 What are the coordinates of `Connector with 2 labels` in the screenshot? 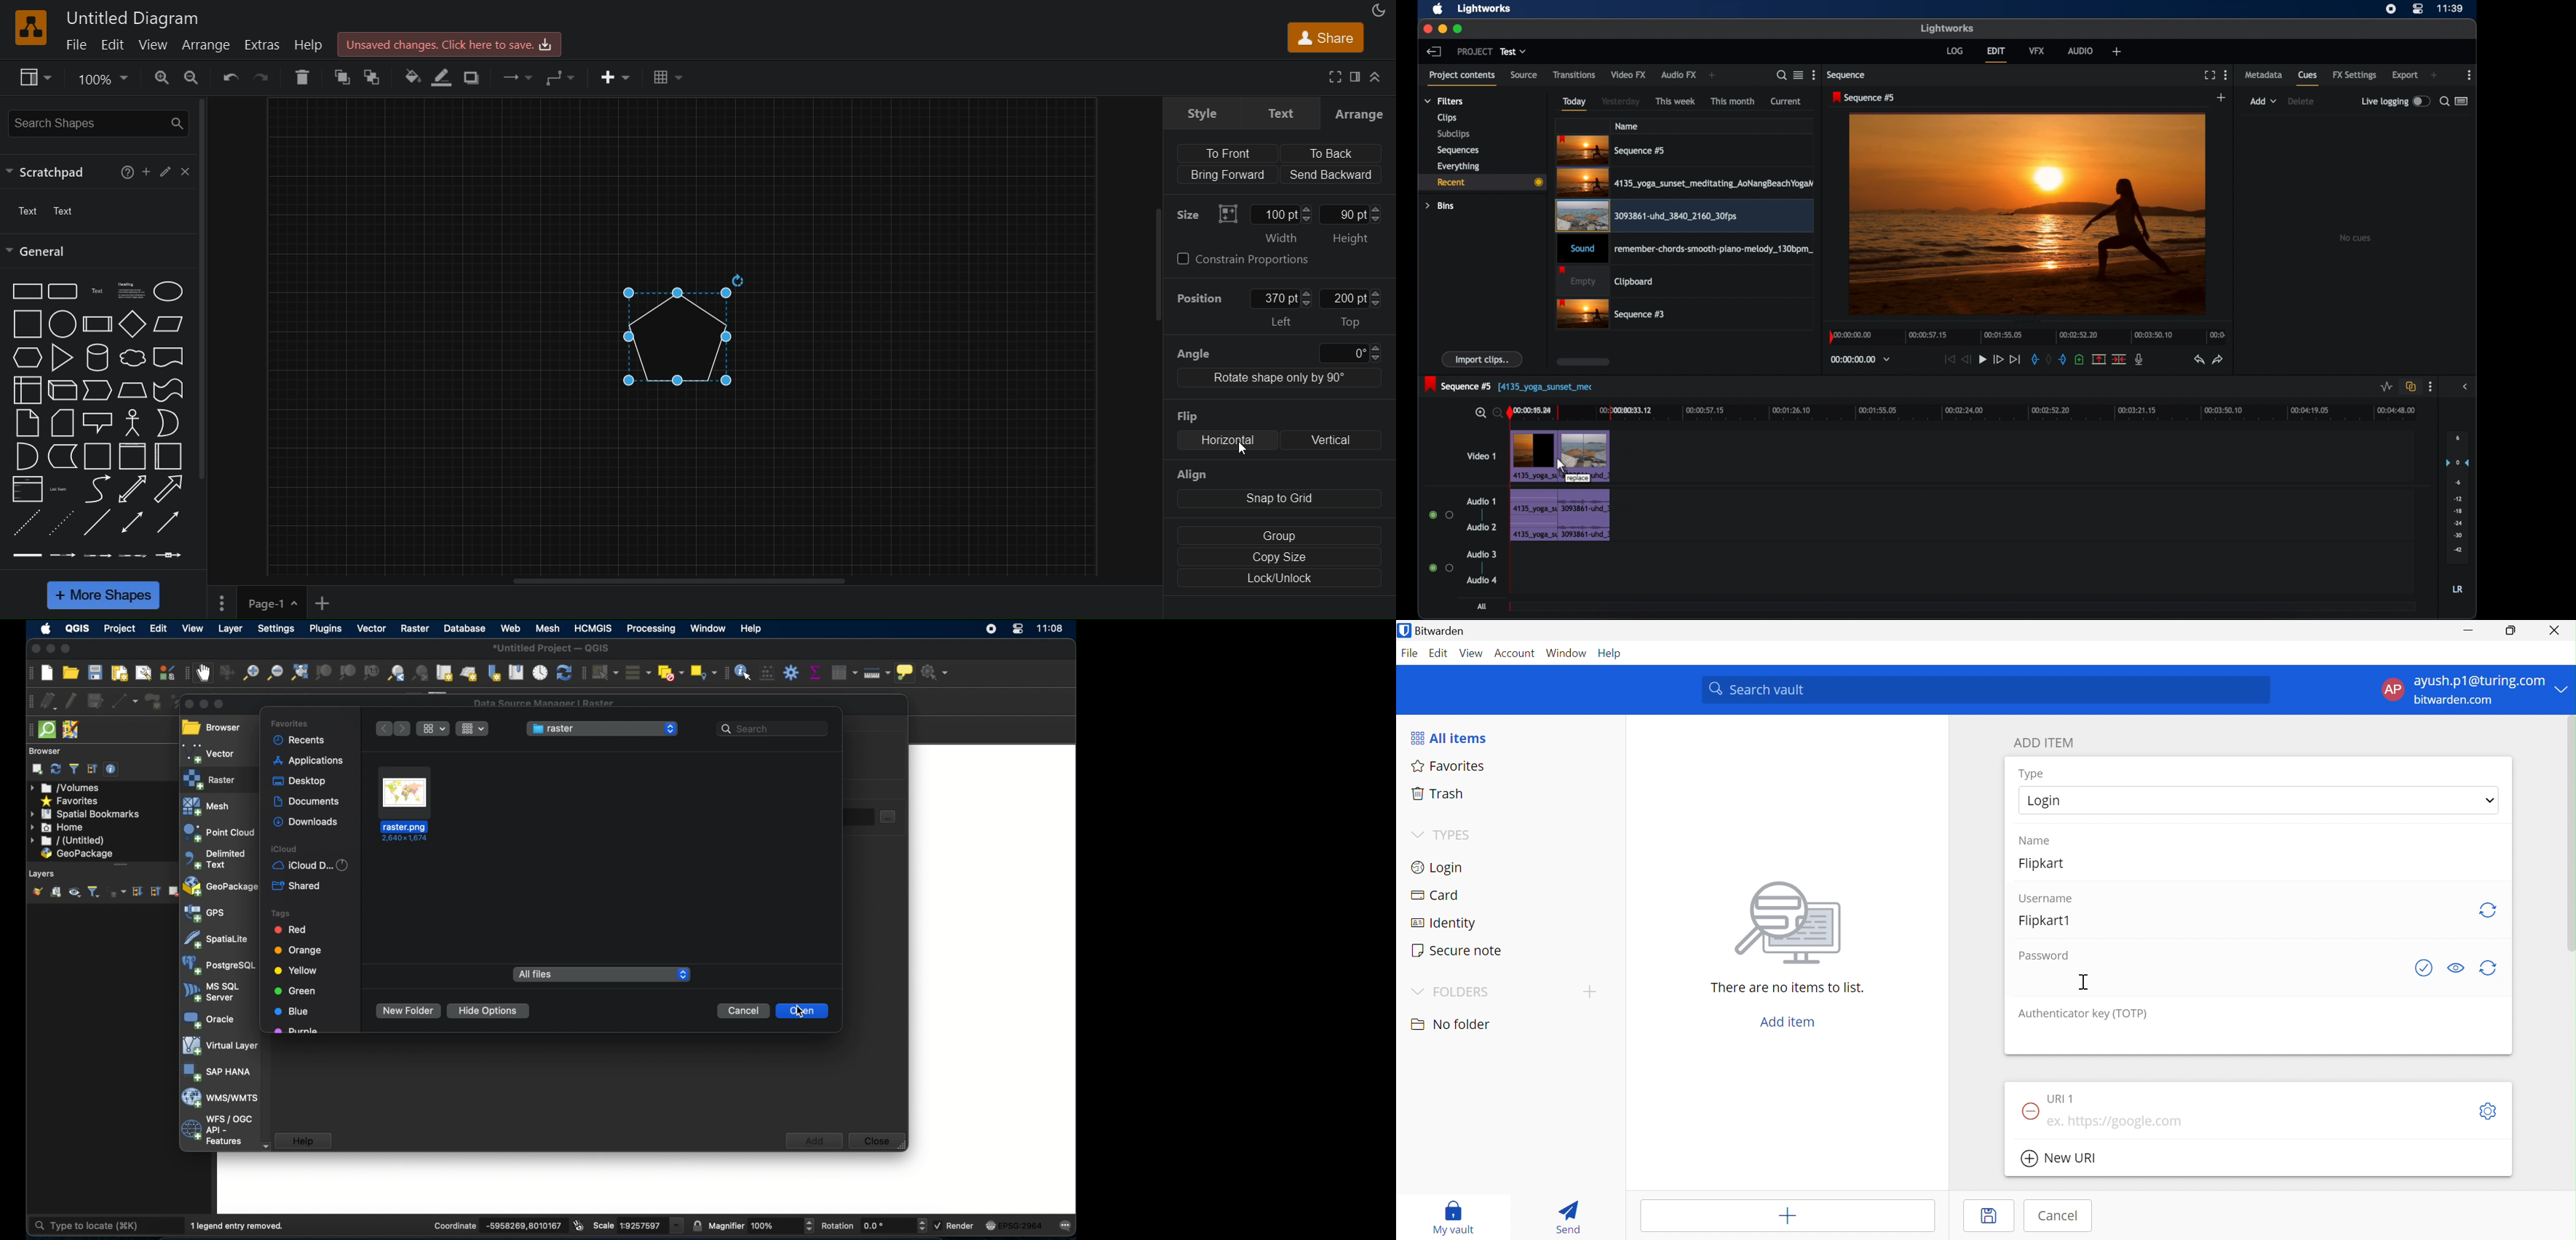 It's located at (97, 556).